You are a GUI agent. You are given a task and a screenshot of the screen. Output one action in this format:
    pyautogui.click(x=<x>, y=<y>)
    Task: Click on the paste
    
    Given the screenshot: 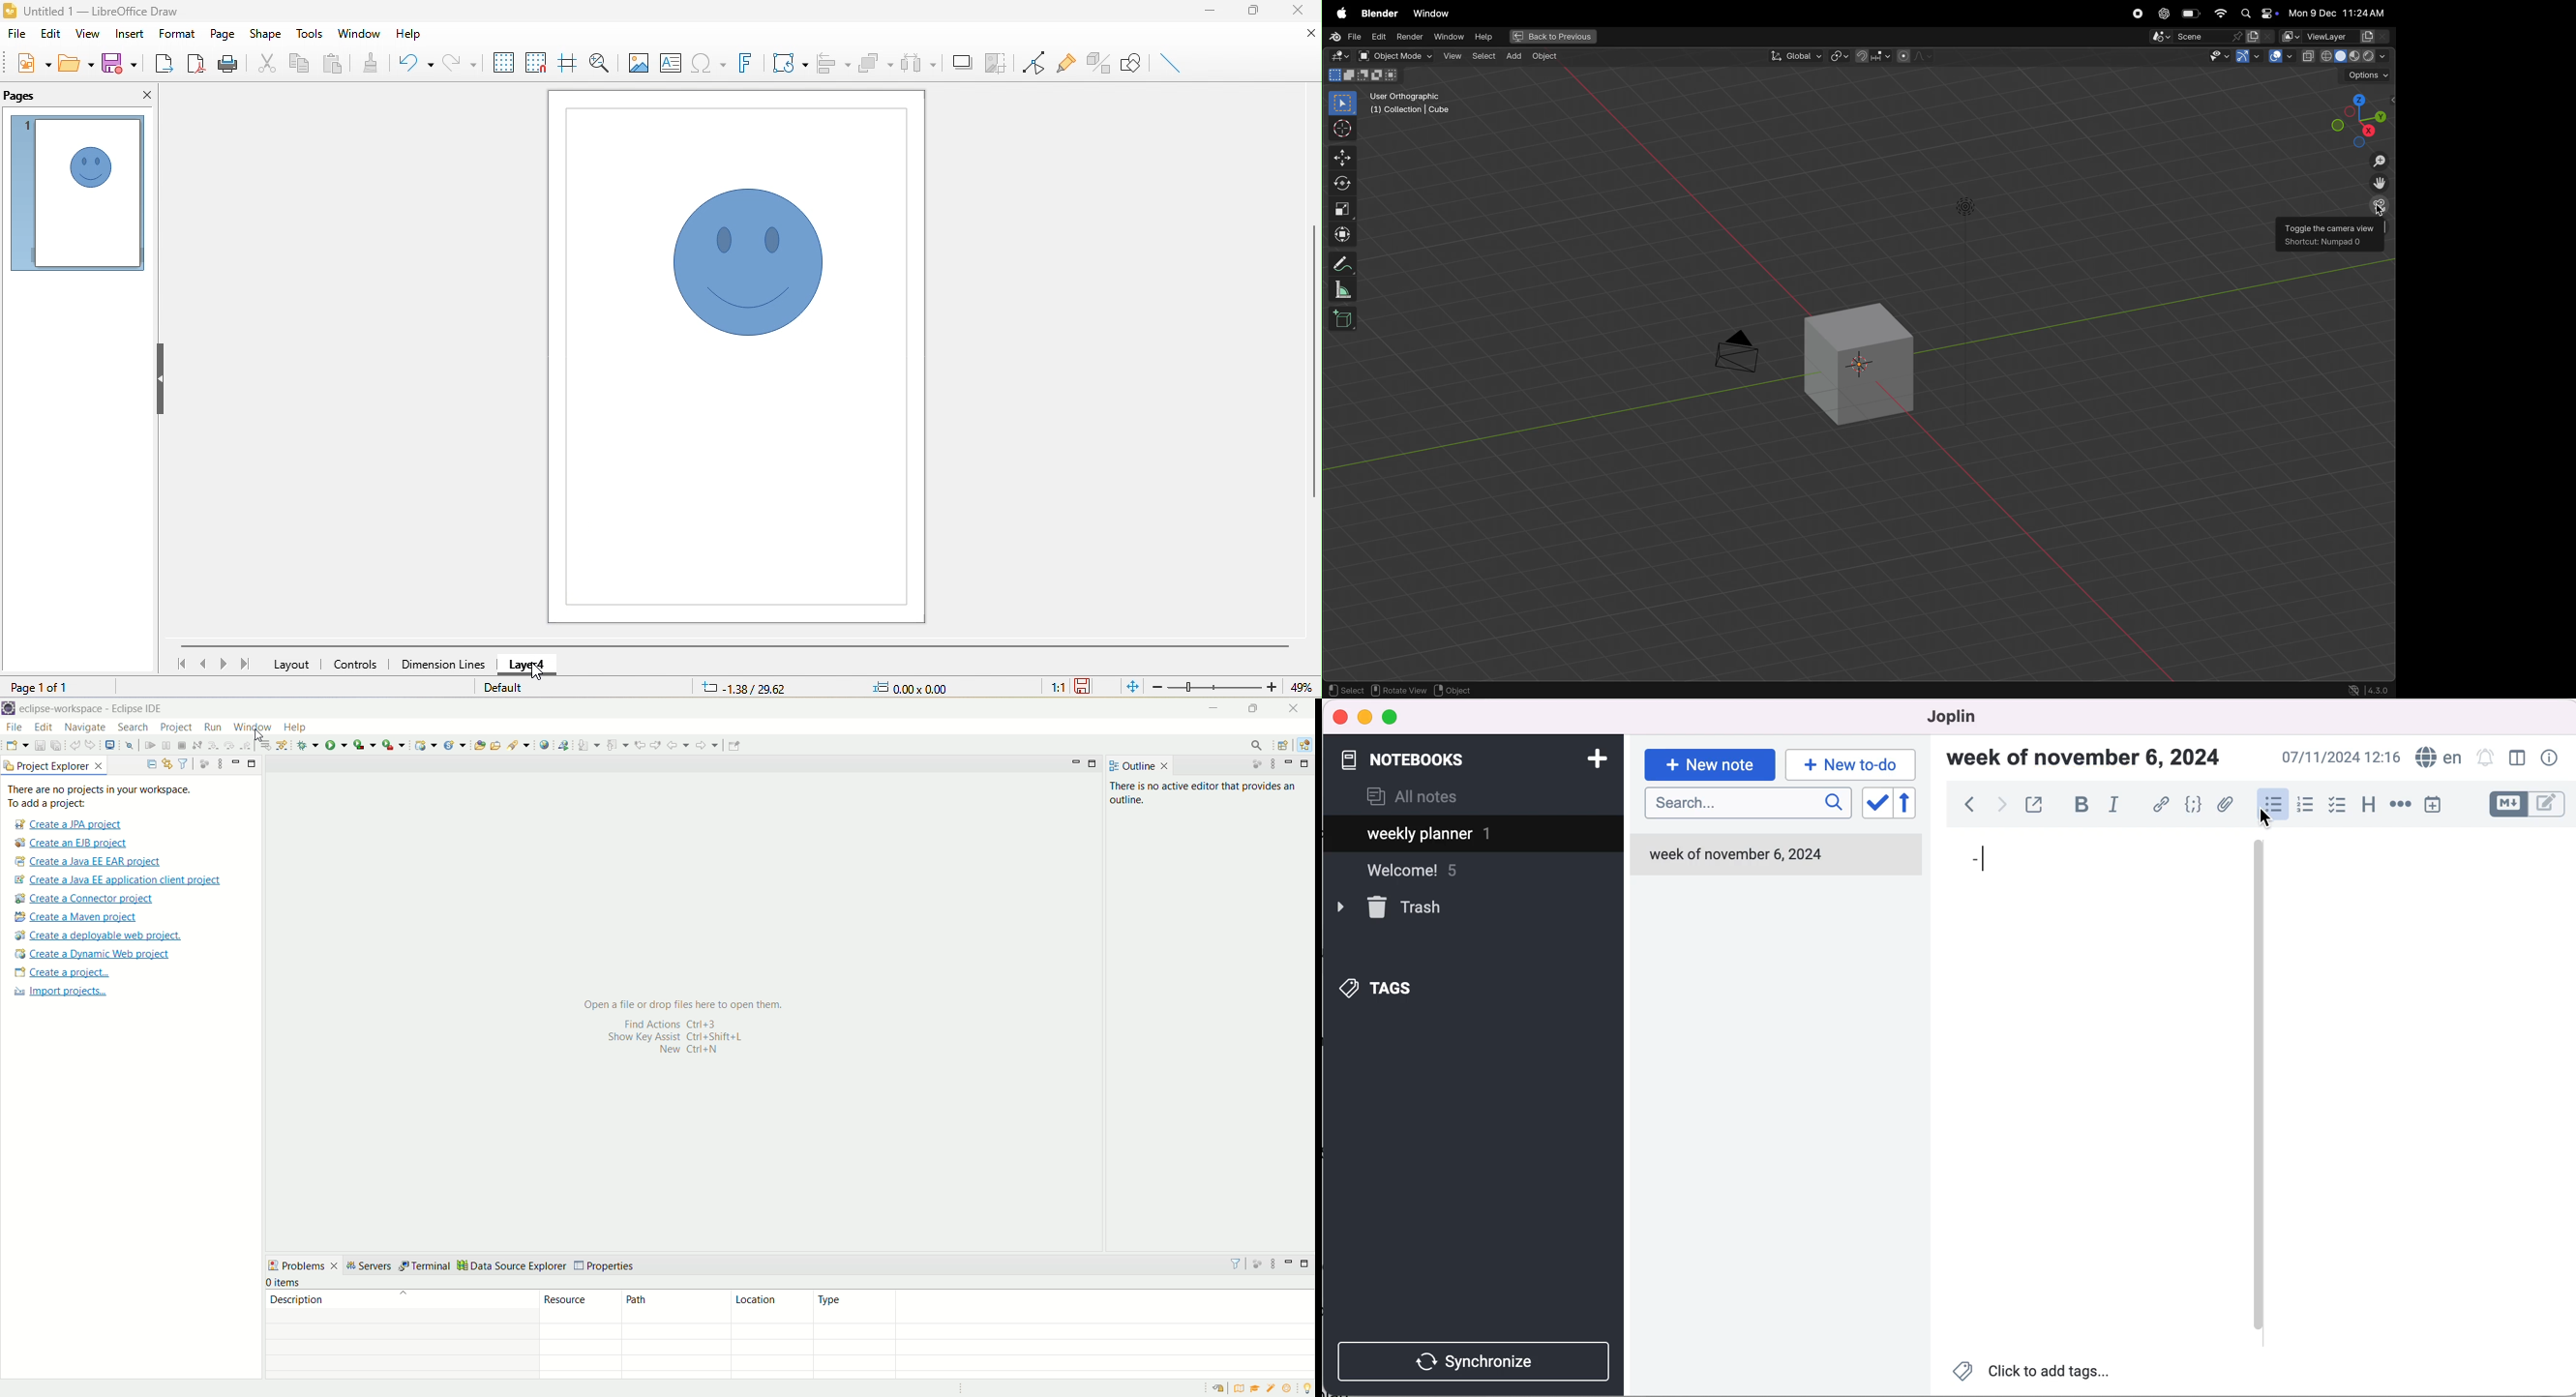 What is the action you would take?
    pyautogui.click(x=335, y=65)
    